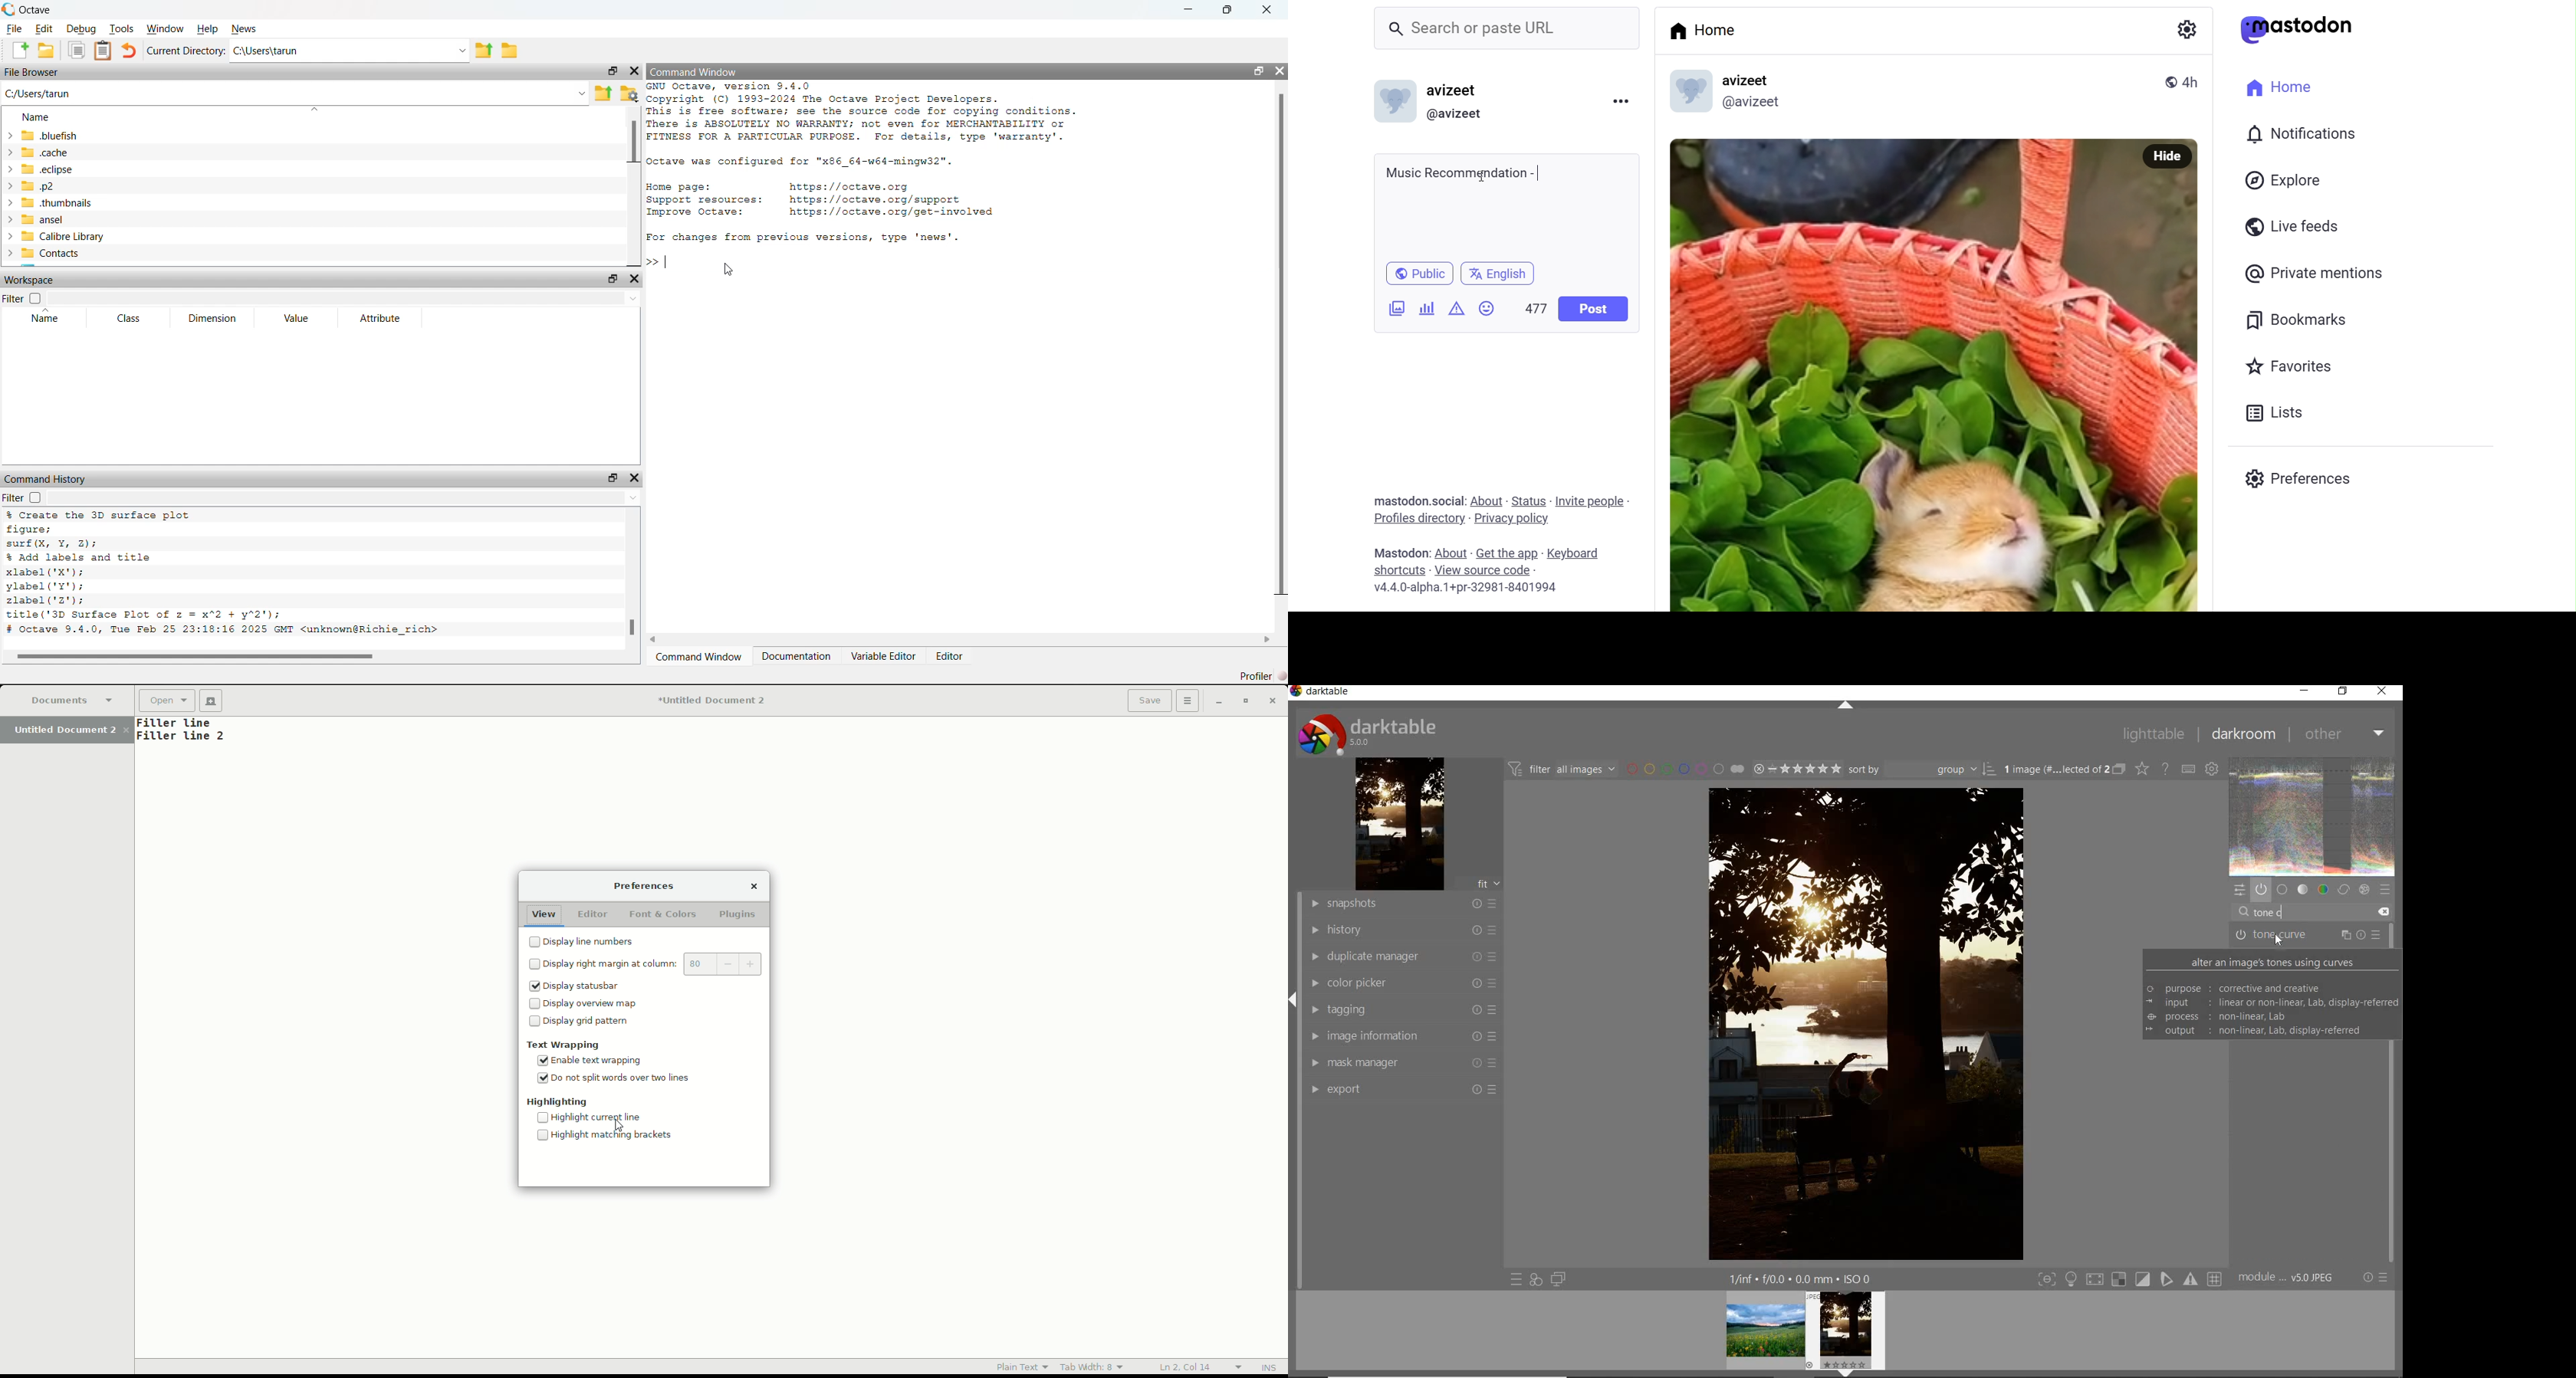 The width and height of the screenshot is (2576, 1400). Describe the element at coordinates (295, 319) in the screenshot. I see `Value` at that location.